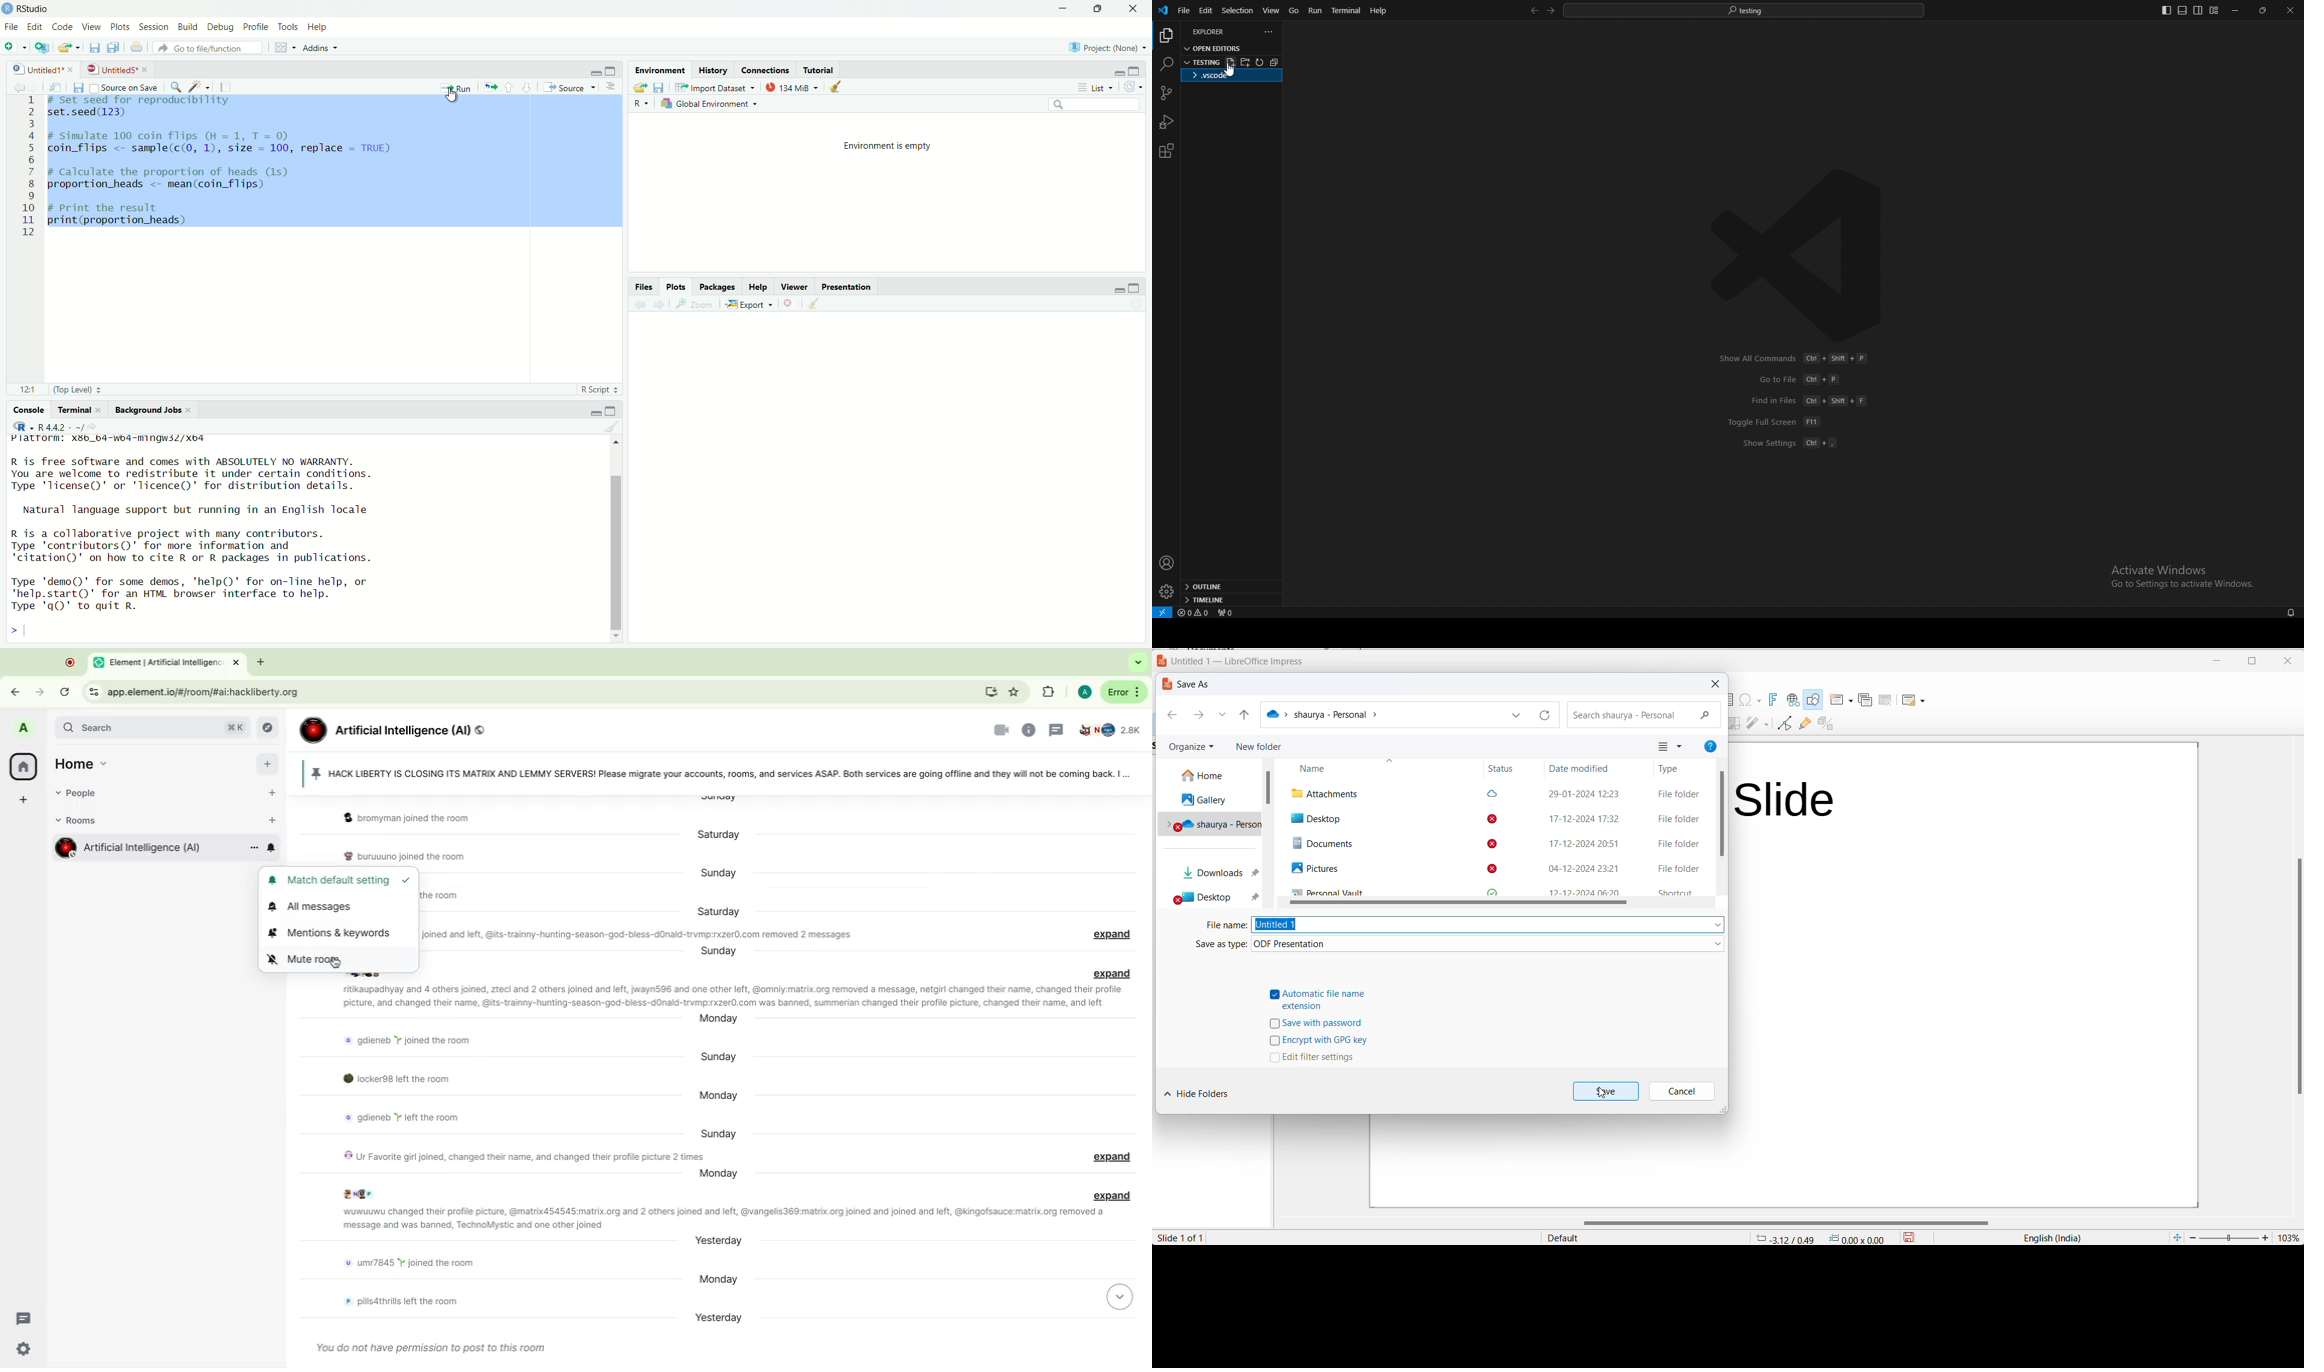 This screenshot has width=2324, height=1372. Describe the element at coordinates (1581, 845) in the screenshot. I see `17-12-2024 20:51` at that location.